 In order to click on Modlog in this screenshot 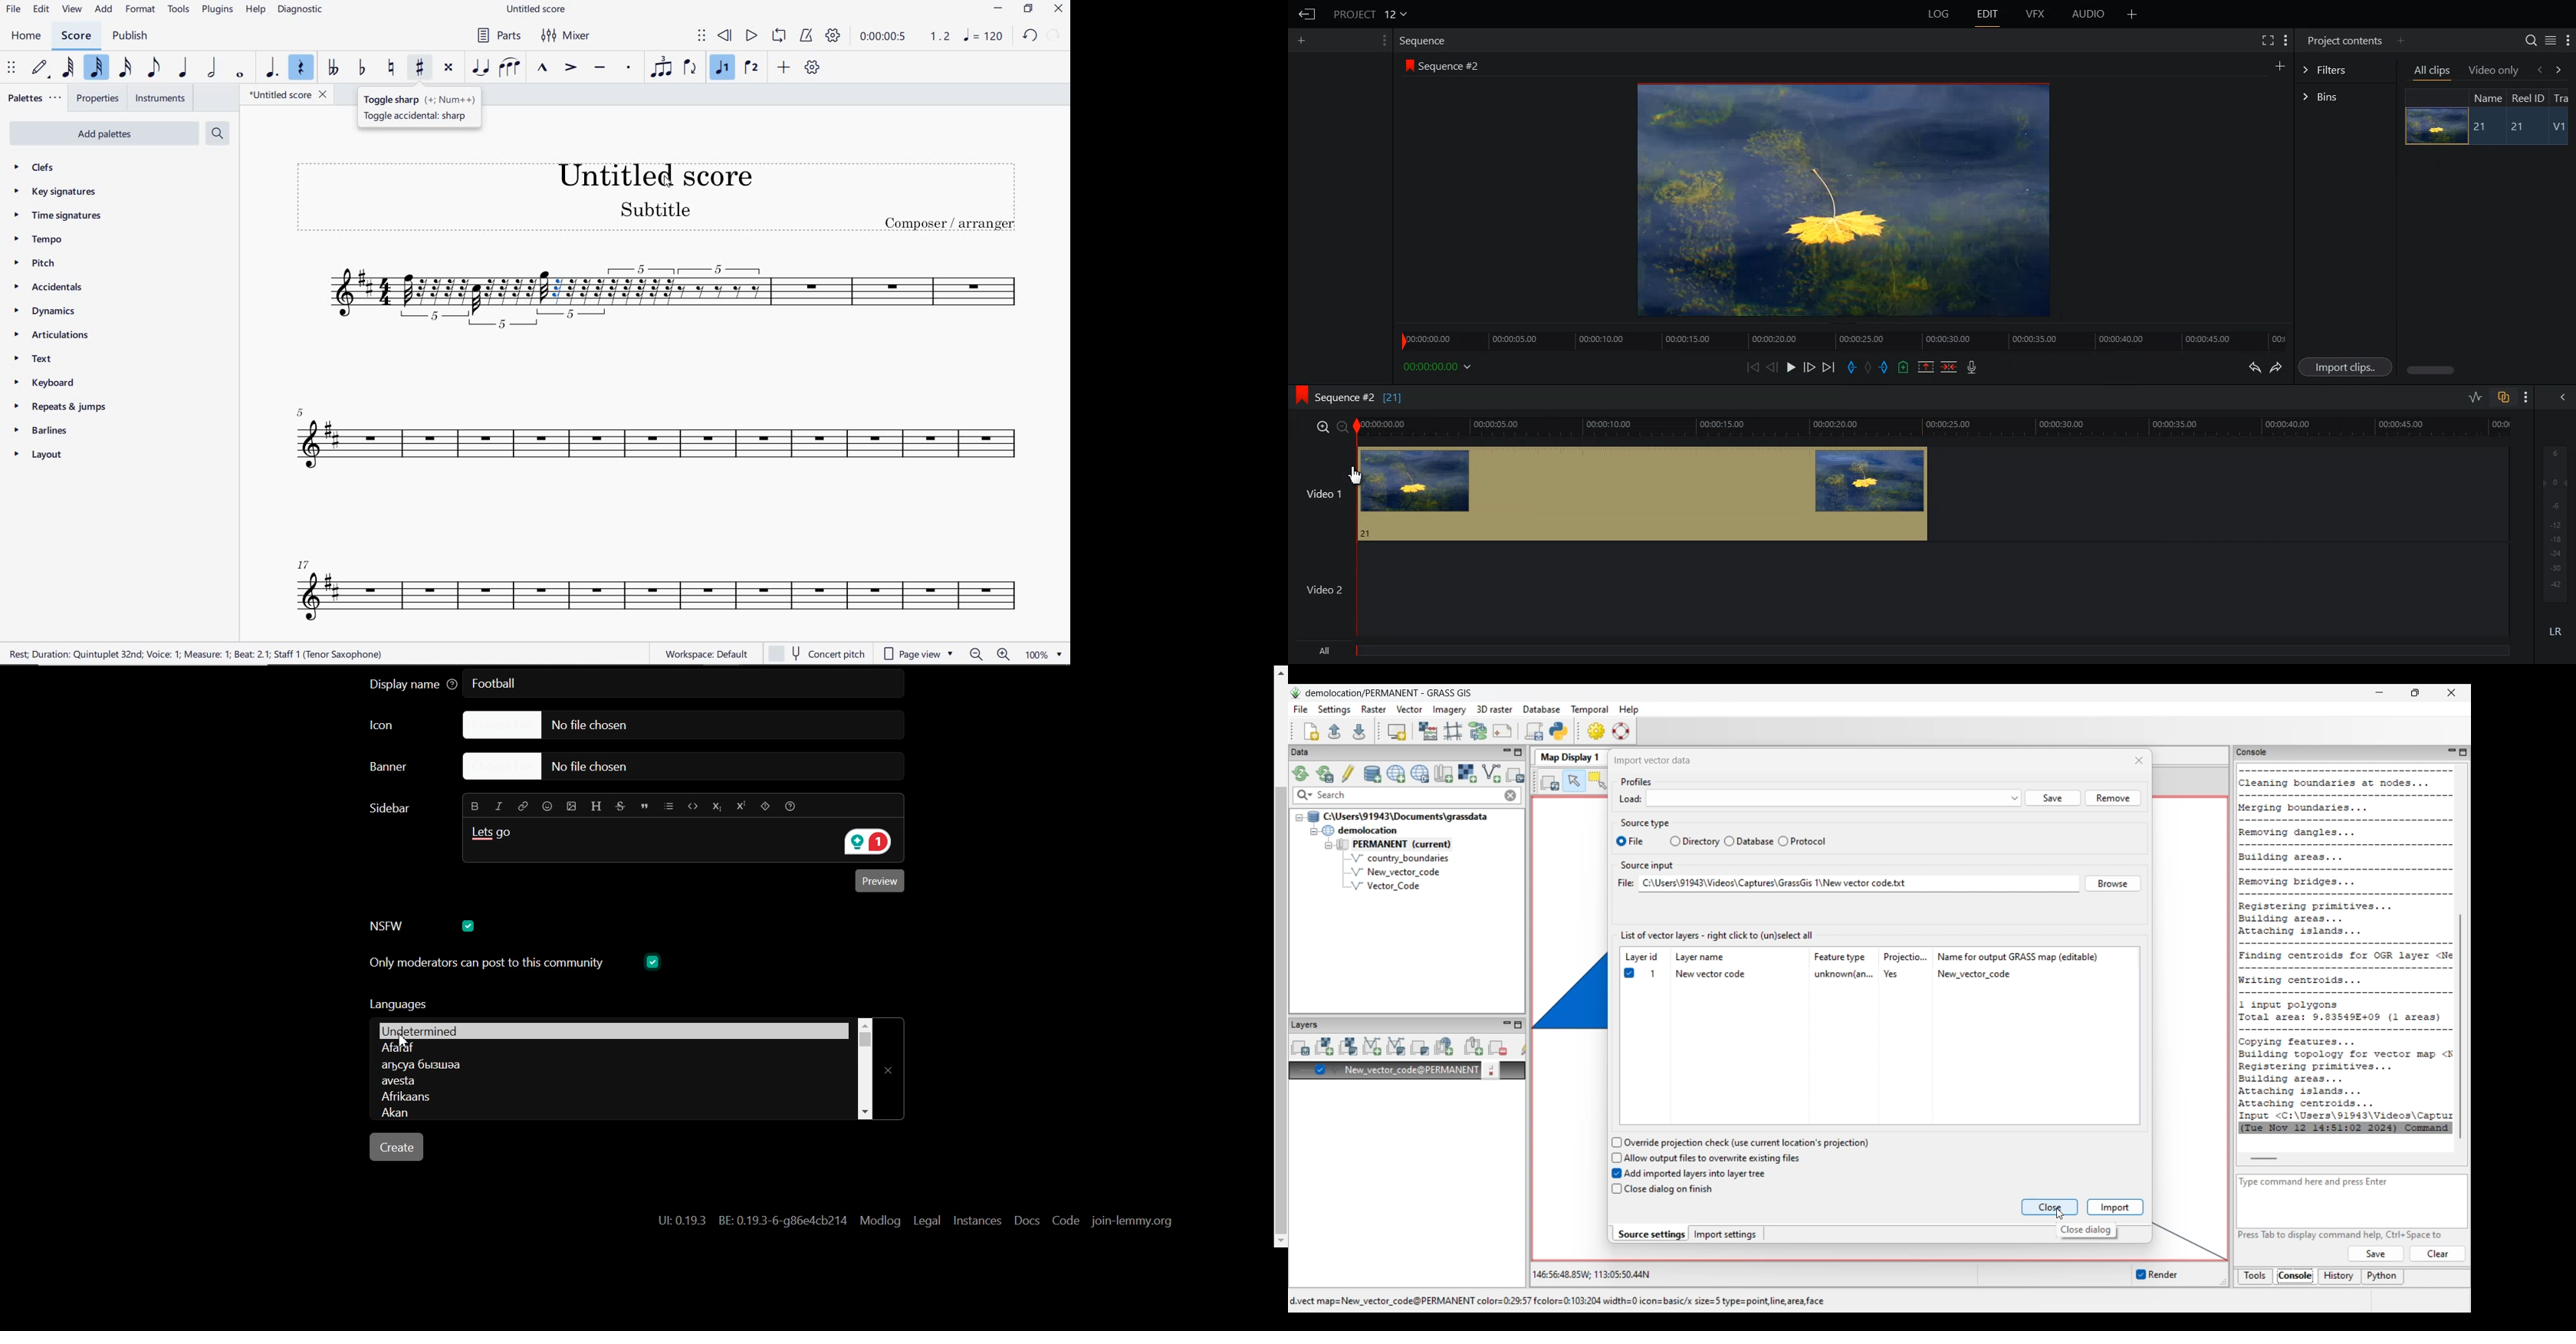, I will do `click(880, 1220)`.